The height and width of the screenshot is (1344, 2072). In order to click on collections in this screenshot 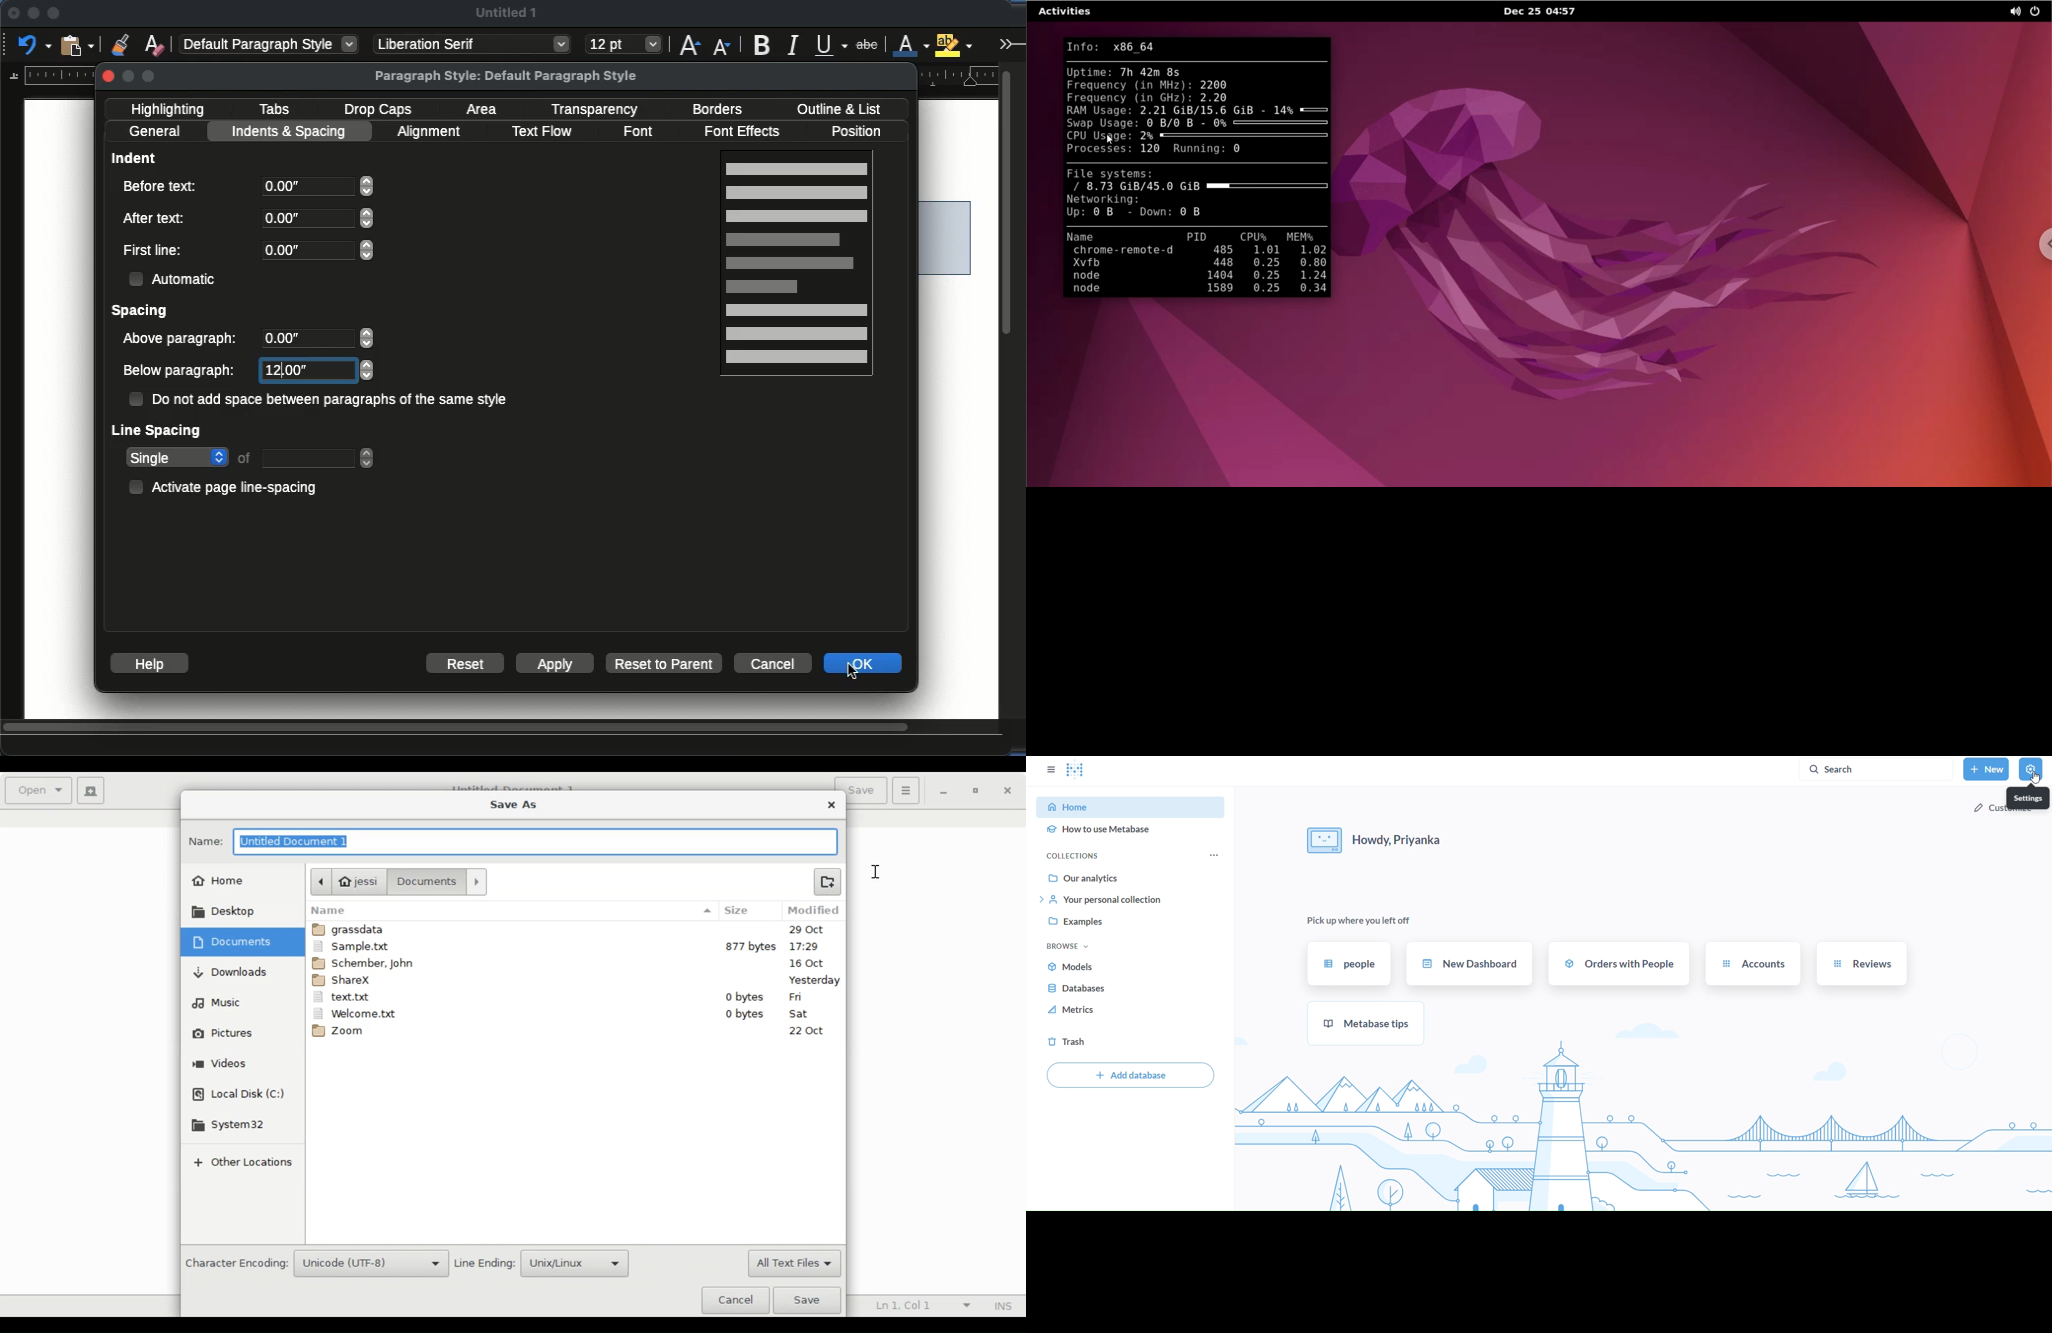, I will do `click(1088, 855)`.